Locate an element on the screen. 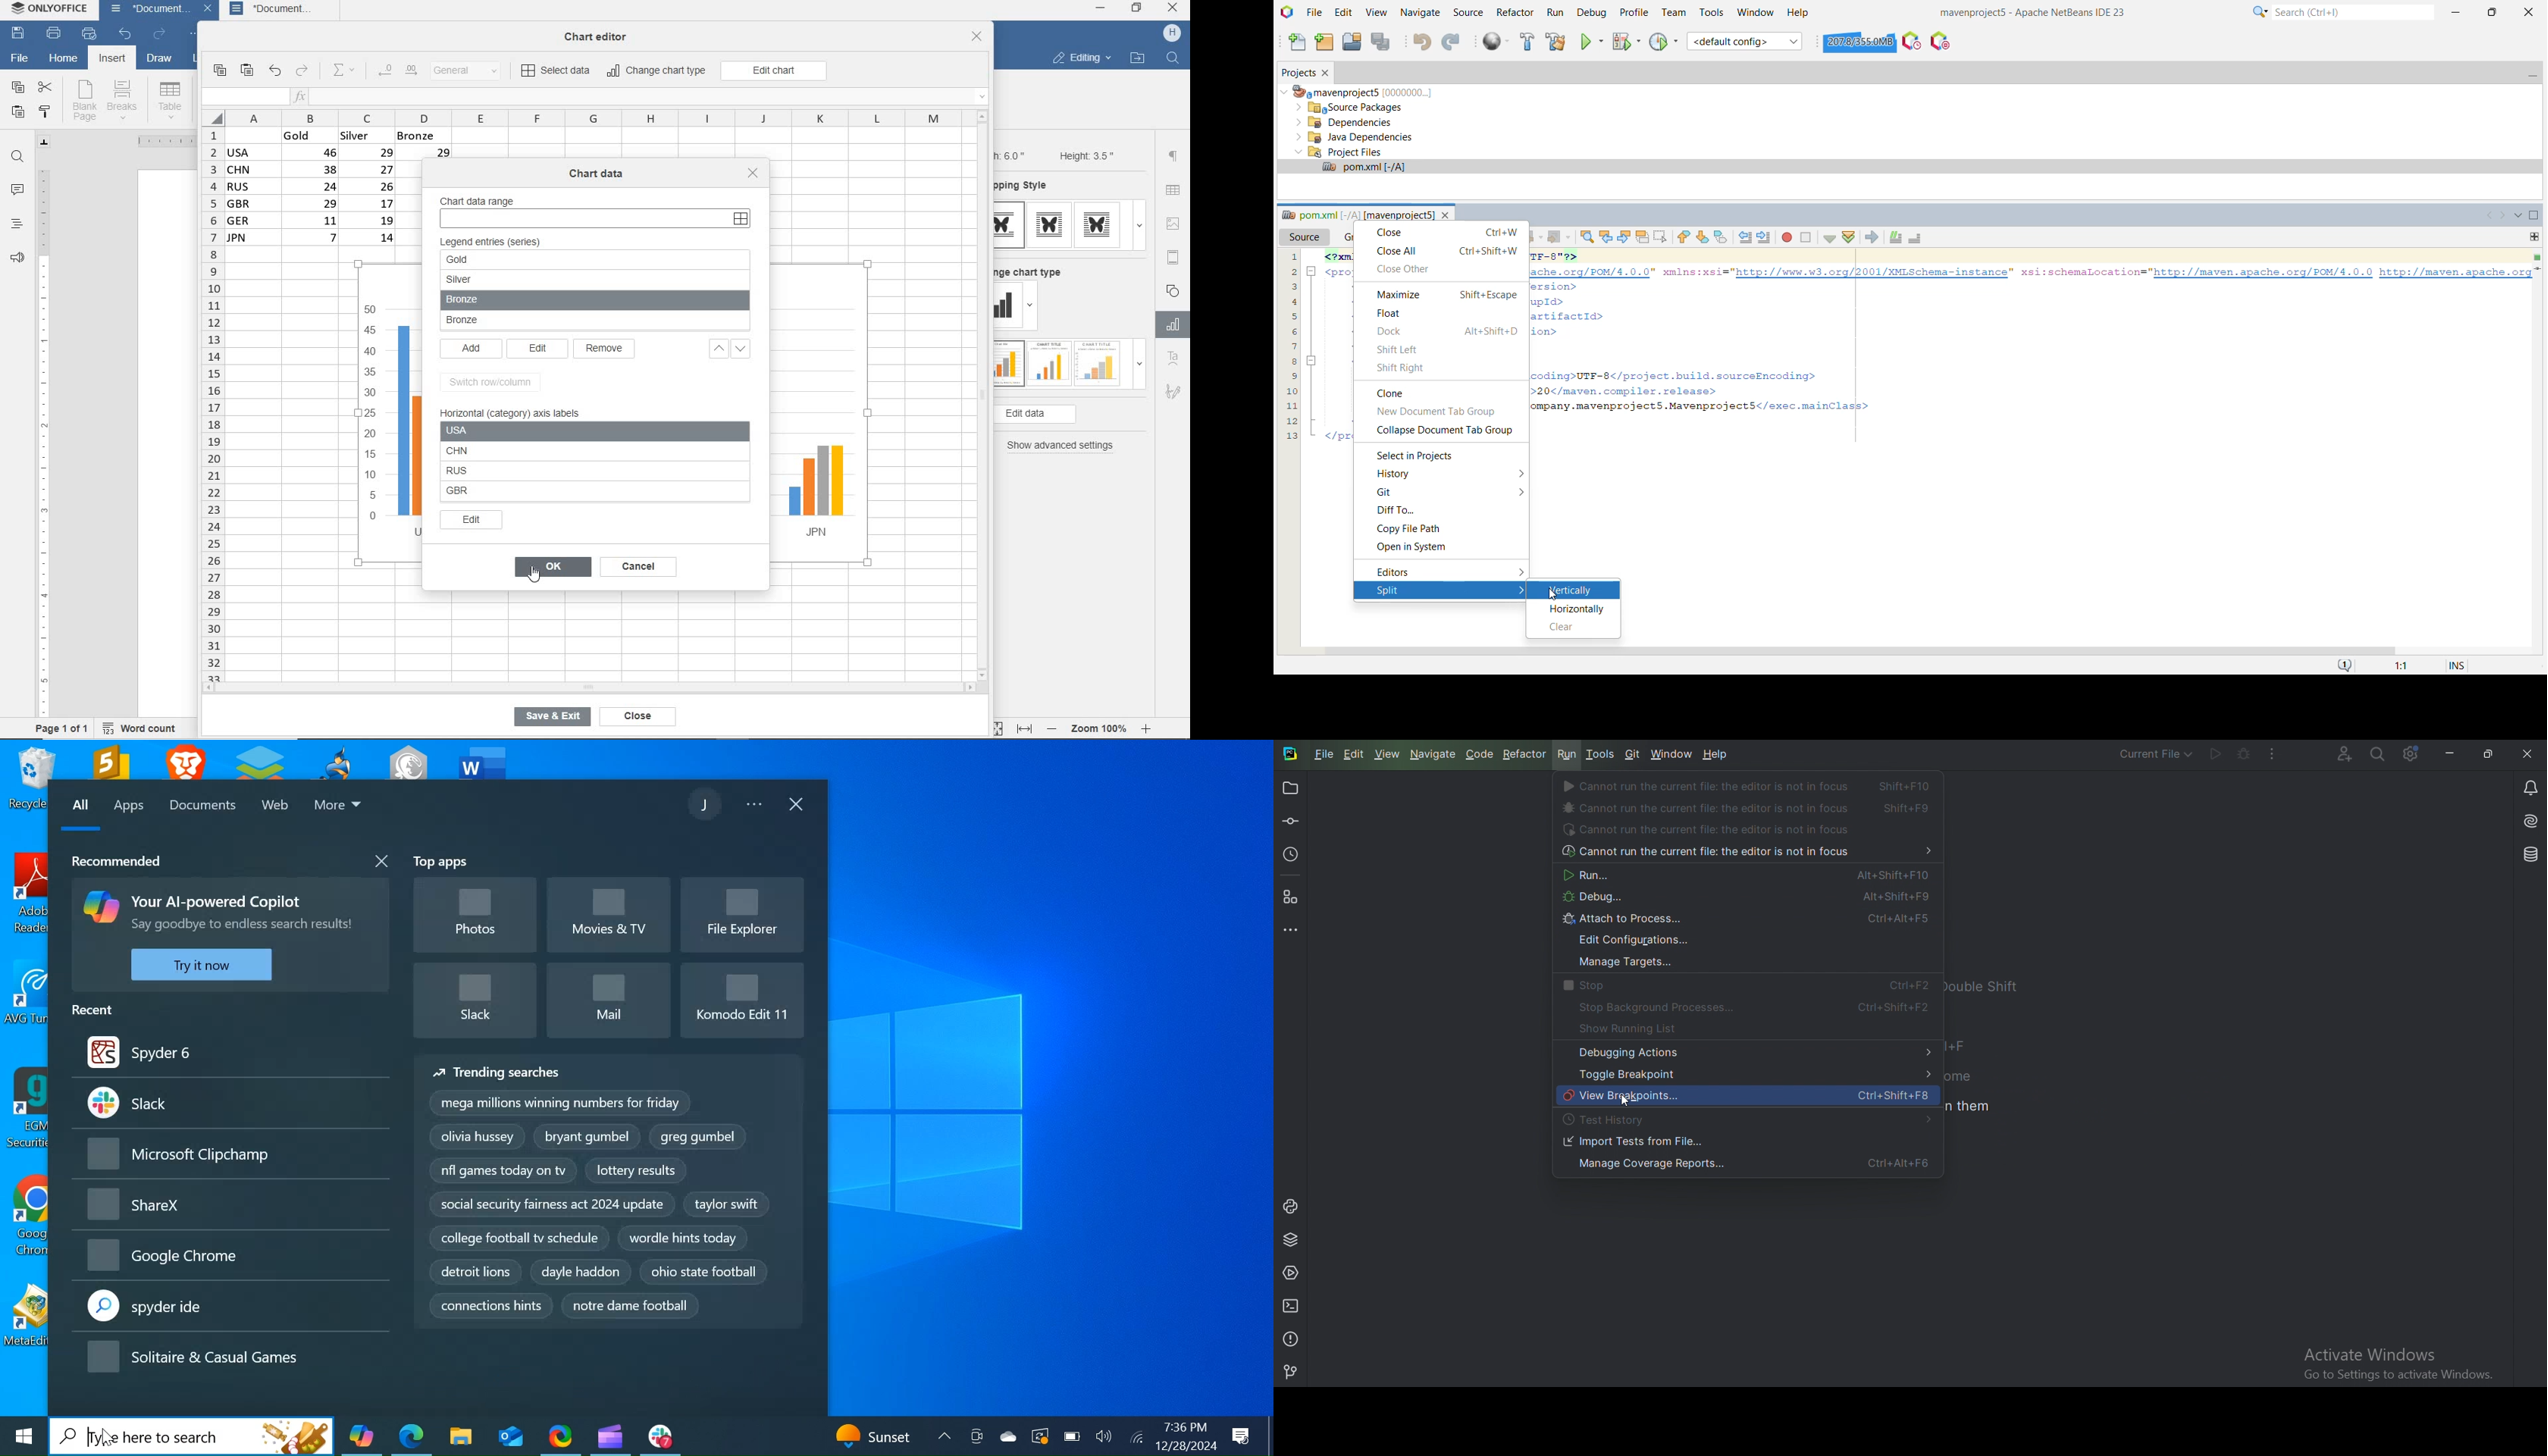 This screenshot has height=1456, width=2548. shape is located at coordinates (1175, 290).